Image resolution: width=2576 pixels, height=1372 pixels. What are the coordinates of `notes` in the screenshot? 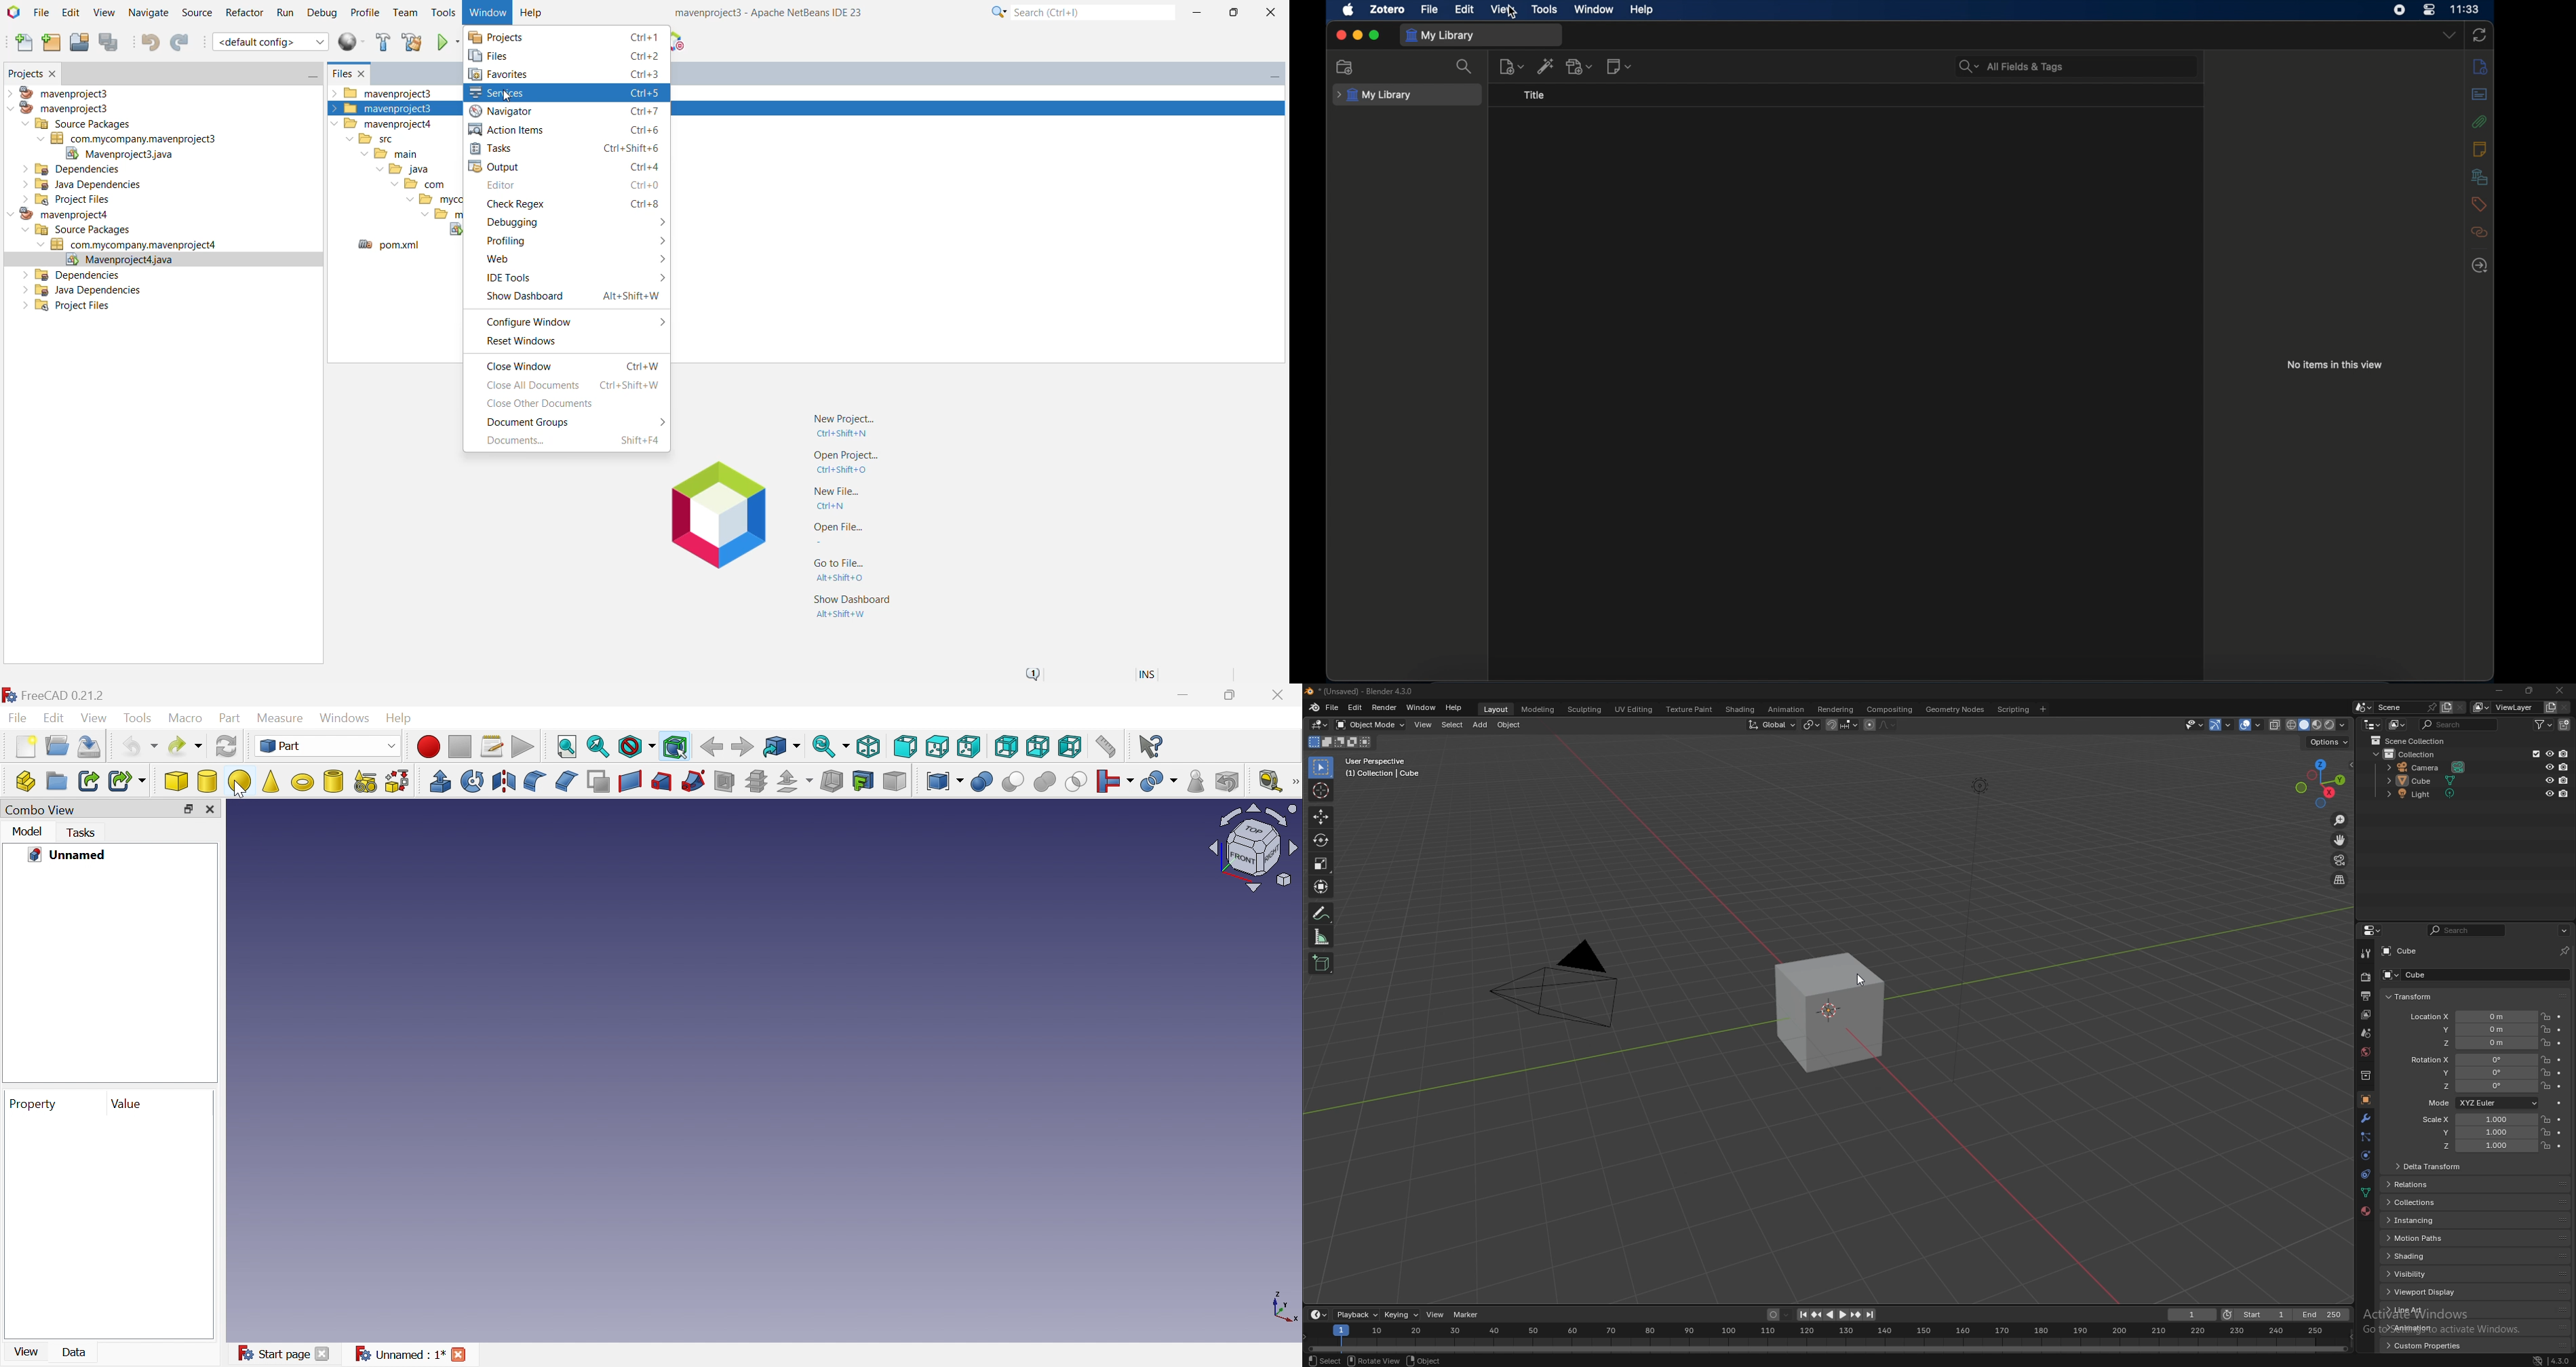 It's located at (2478, 149).